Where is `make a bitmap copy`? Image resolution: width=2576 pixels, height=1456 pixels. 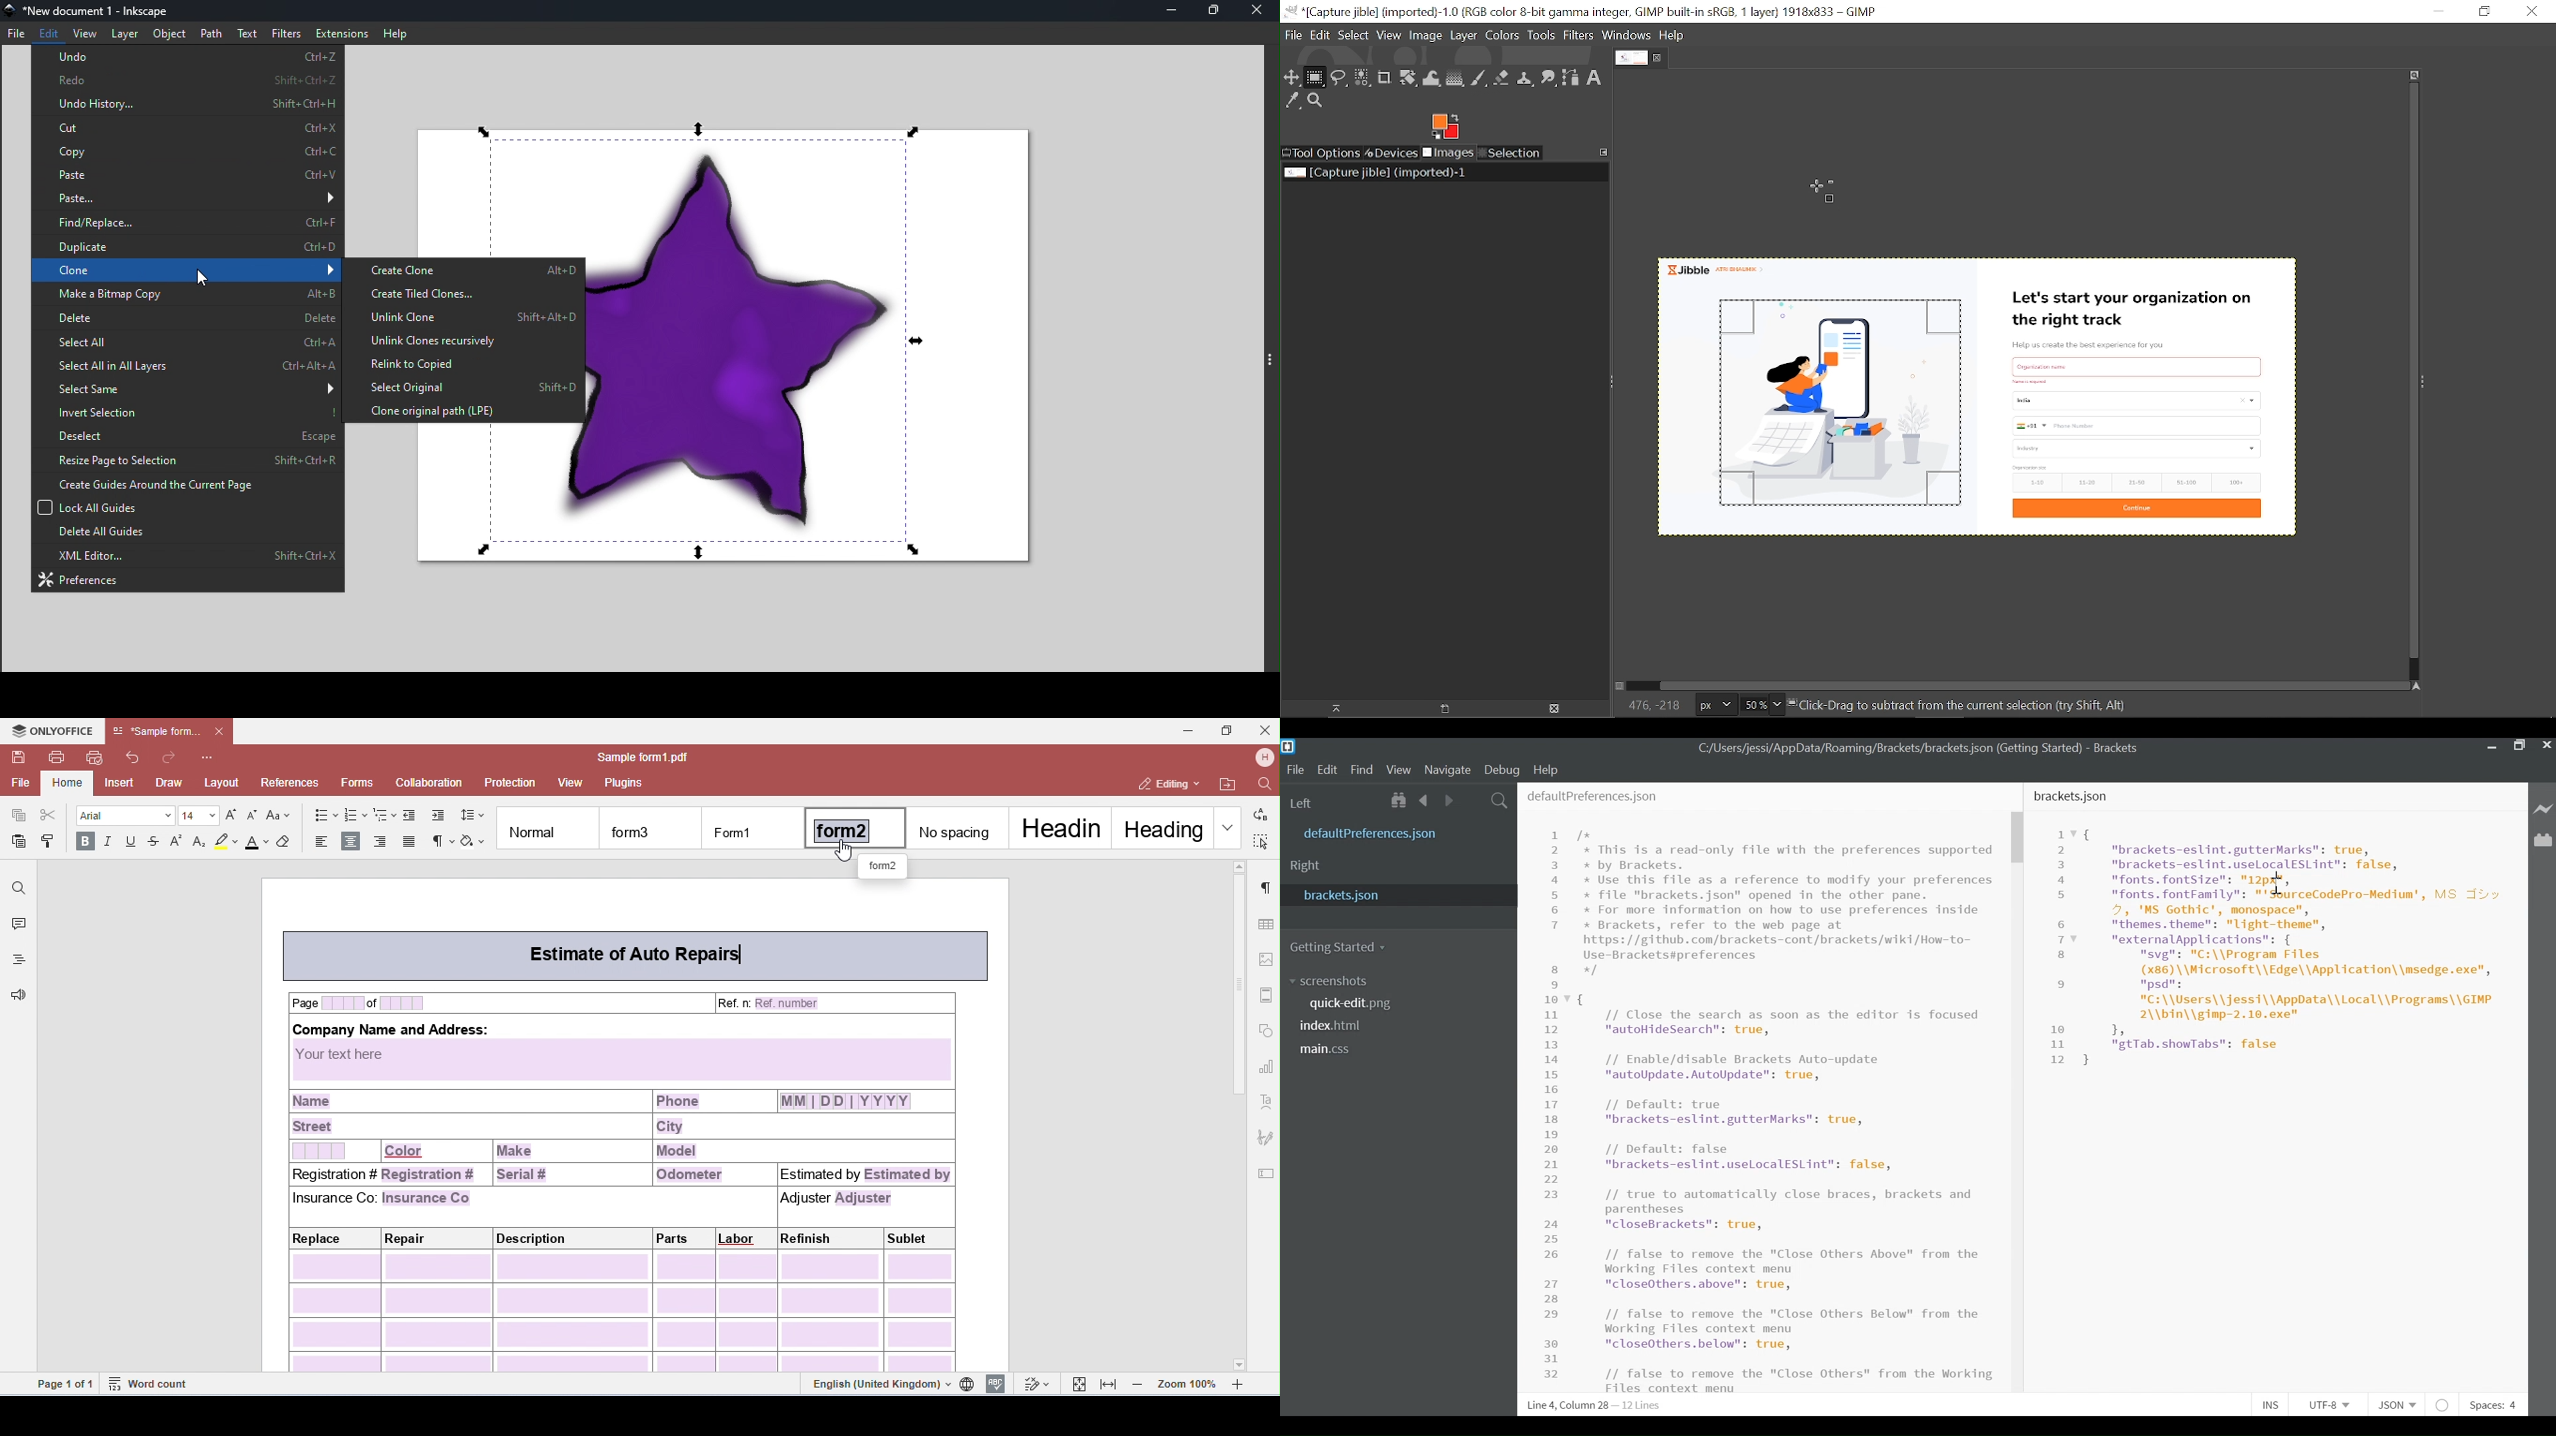 make a bitmap copy is located at coordinates (186, 293).